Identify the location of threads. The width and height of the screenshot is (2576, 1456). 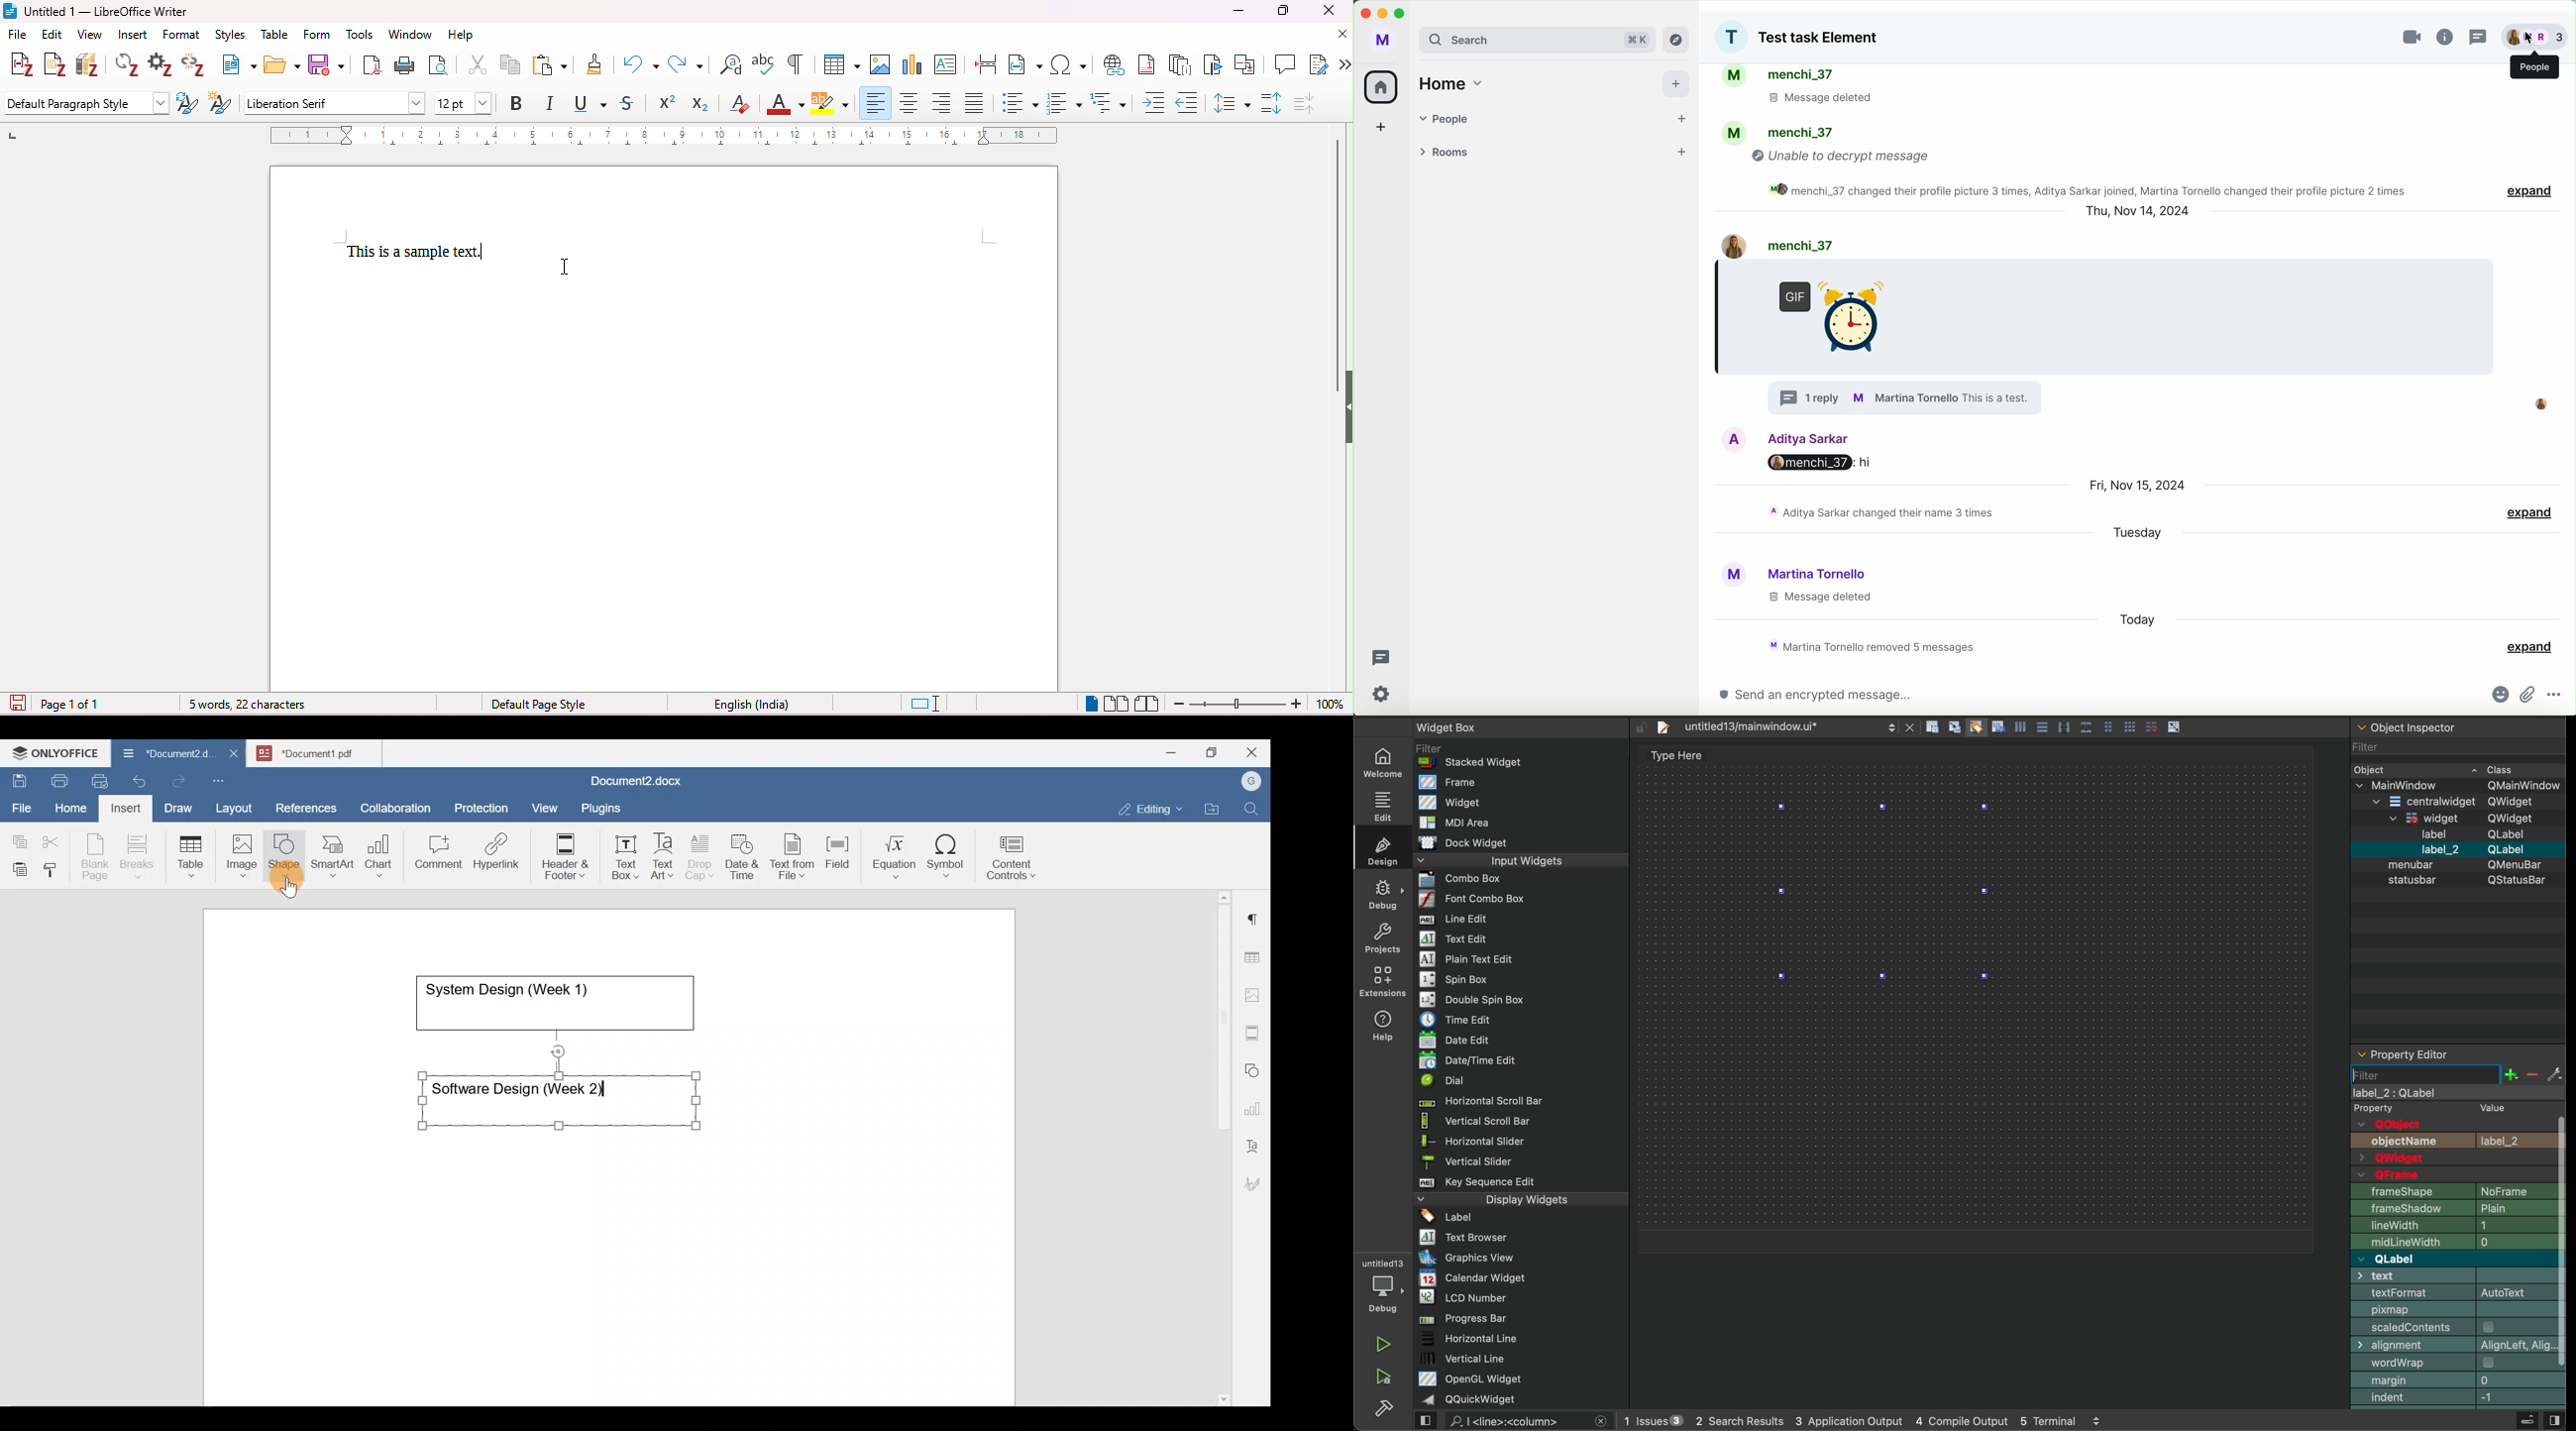
(2478, 37).